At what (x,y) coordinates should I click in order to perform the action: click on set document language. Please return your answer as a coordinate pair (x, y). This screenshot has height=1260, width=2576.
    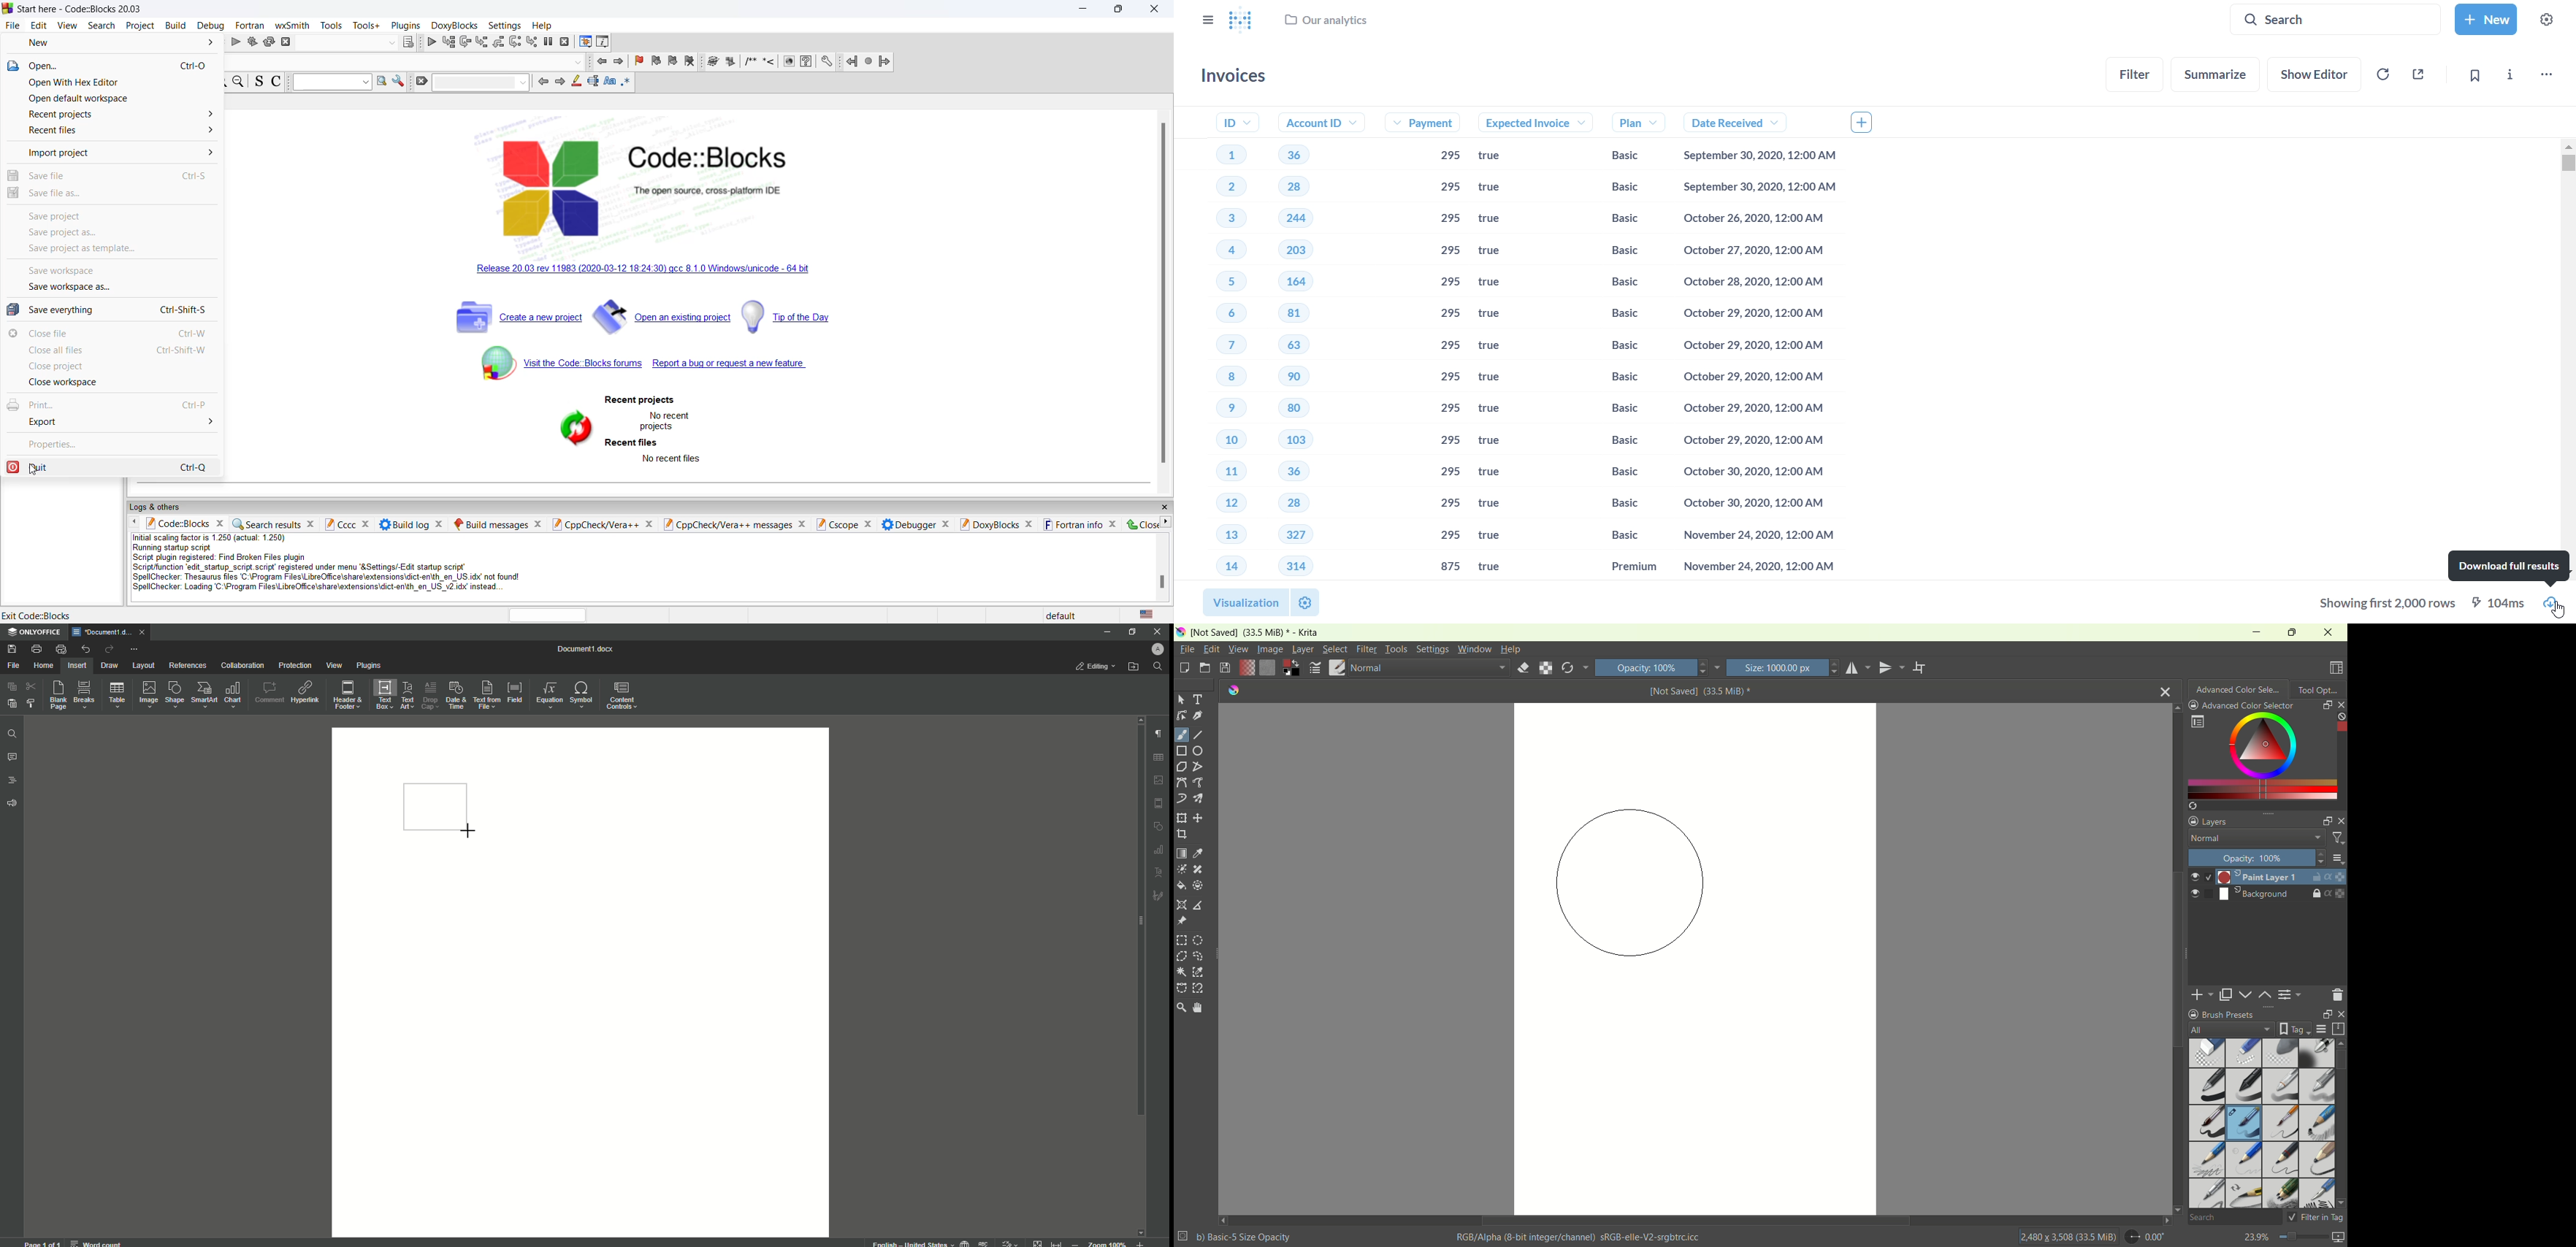
    Looking at the image, I should click on (965, 1242).